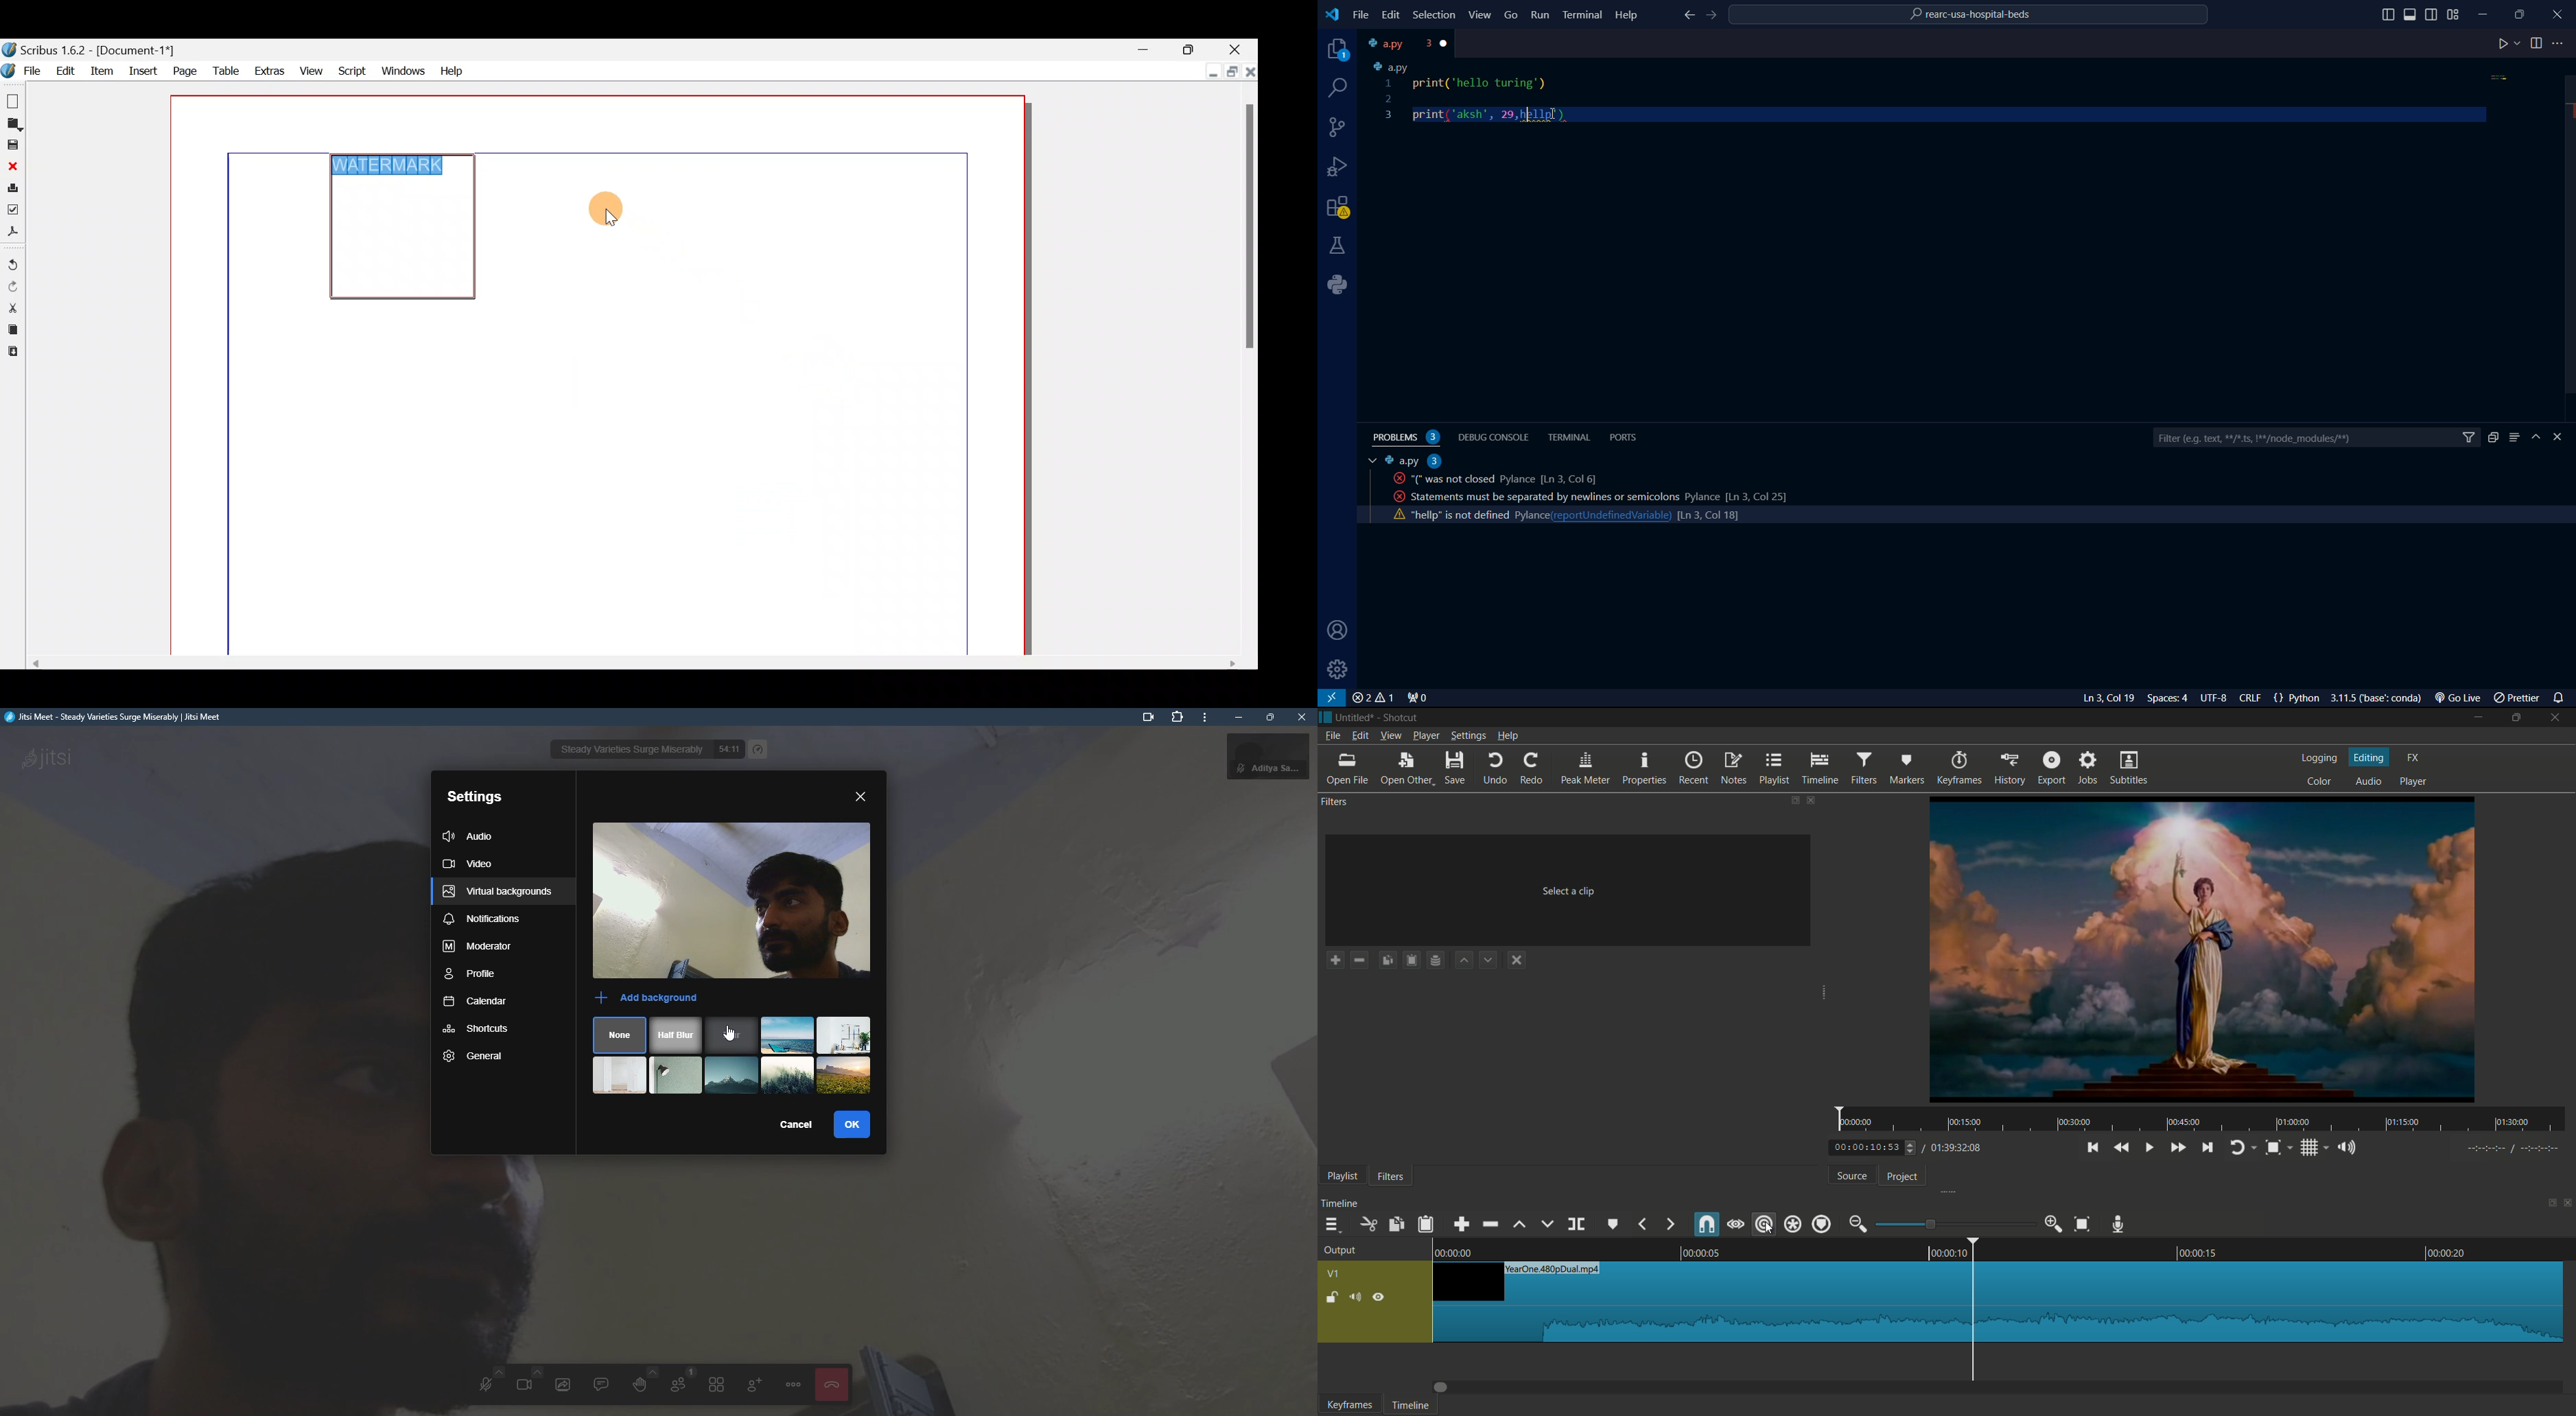 This screenshot has height=1428, width=2576. What do you see at coordinates (2380, 698) in the screenshot?
I see `3.1.5` at bounding box center [2380, 698].